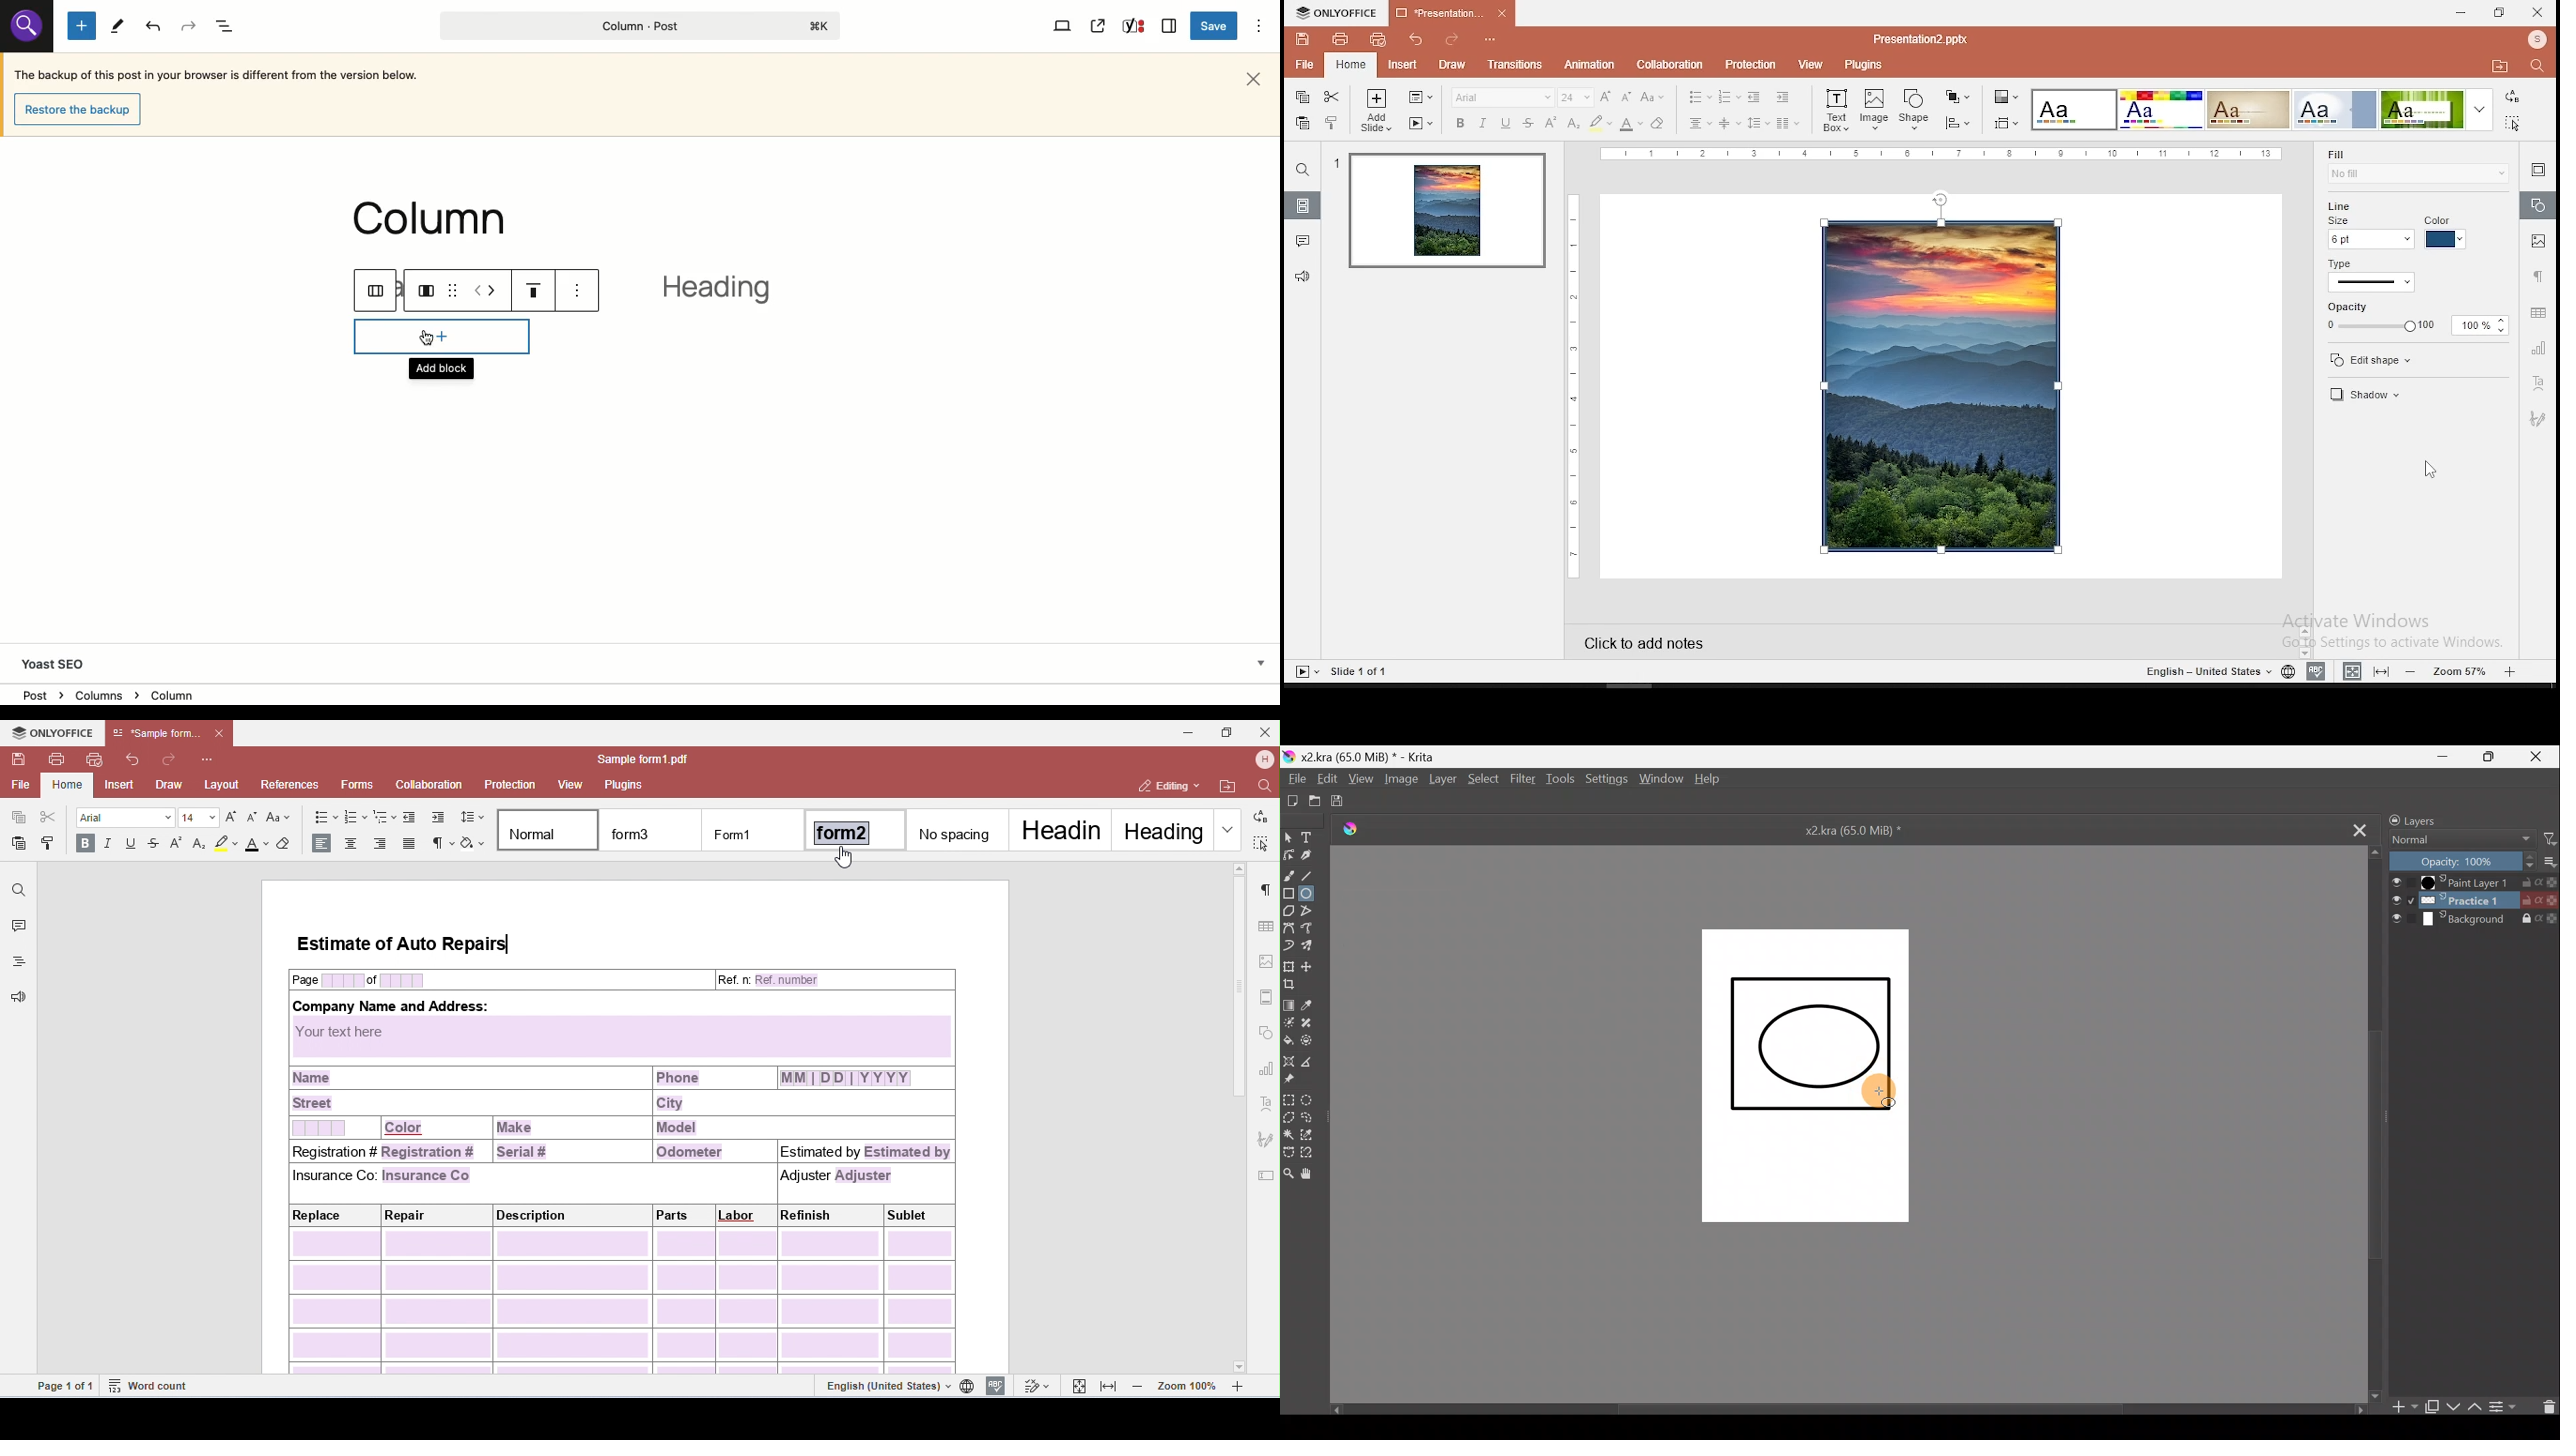 The image size is (2576, 1456). What do you see at coordinates (117, 27) in the screenshot?
I see `Tools` at bounding box center [117, 27].